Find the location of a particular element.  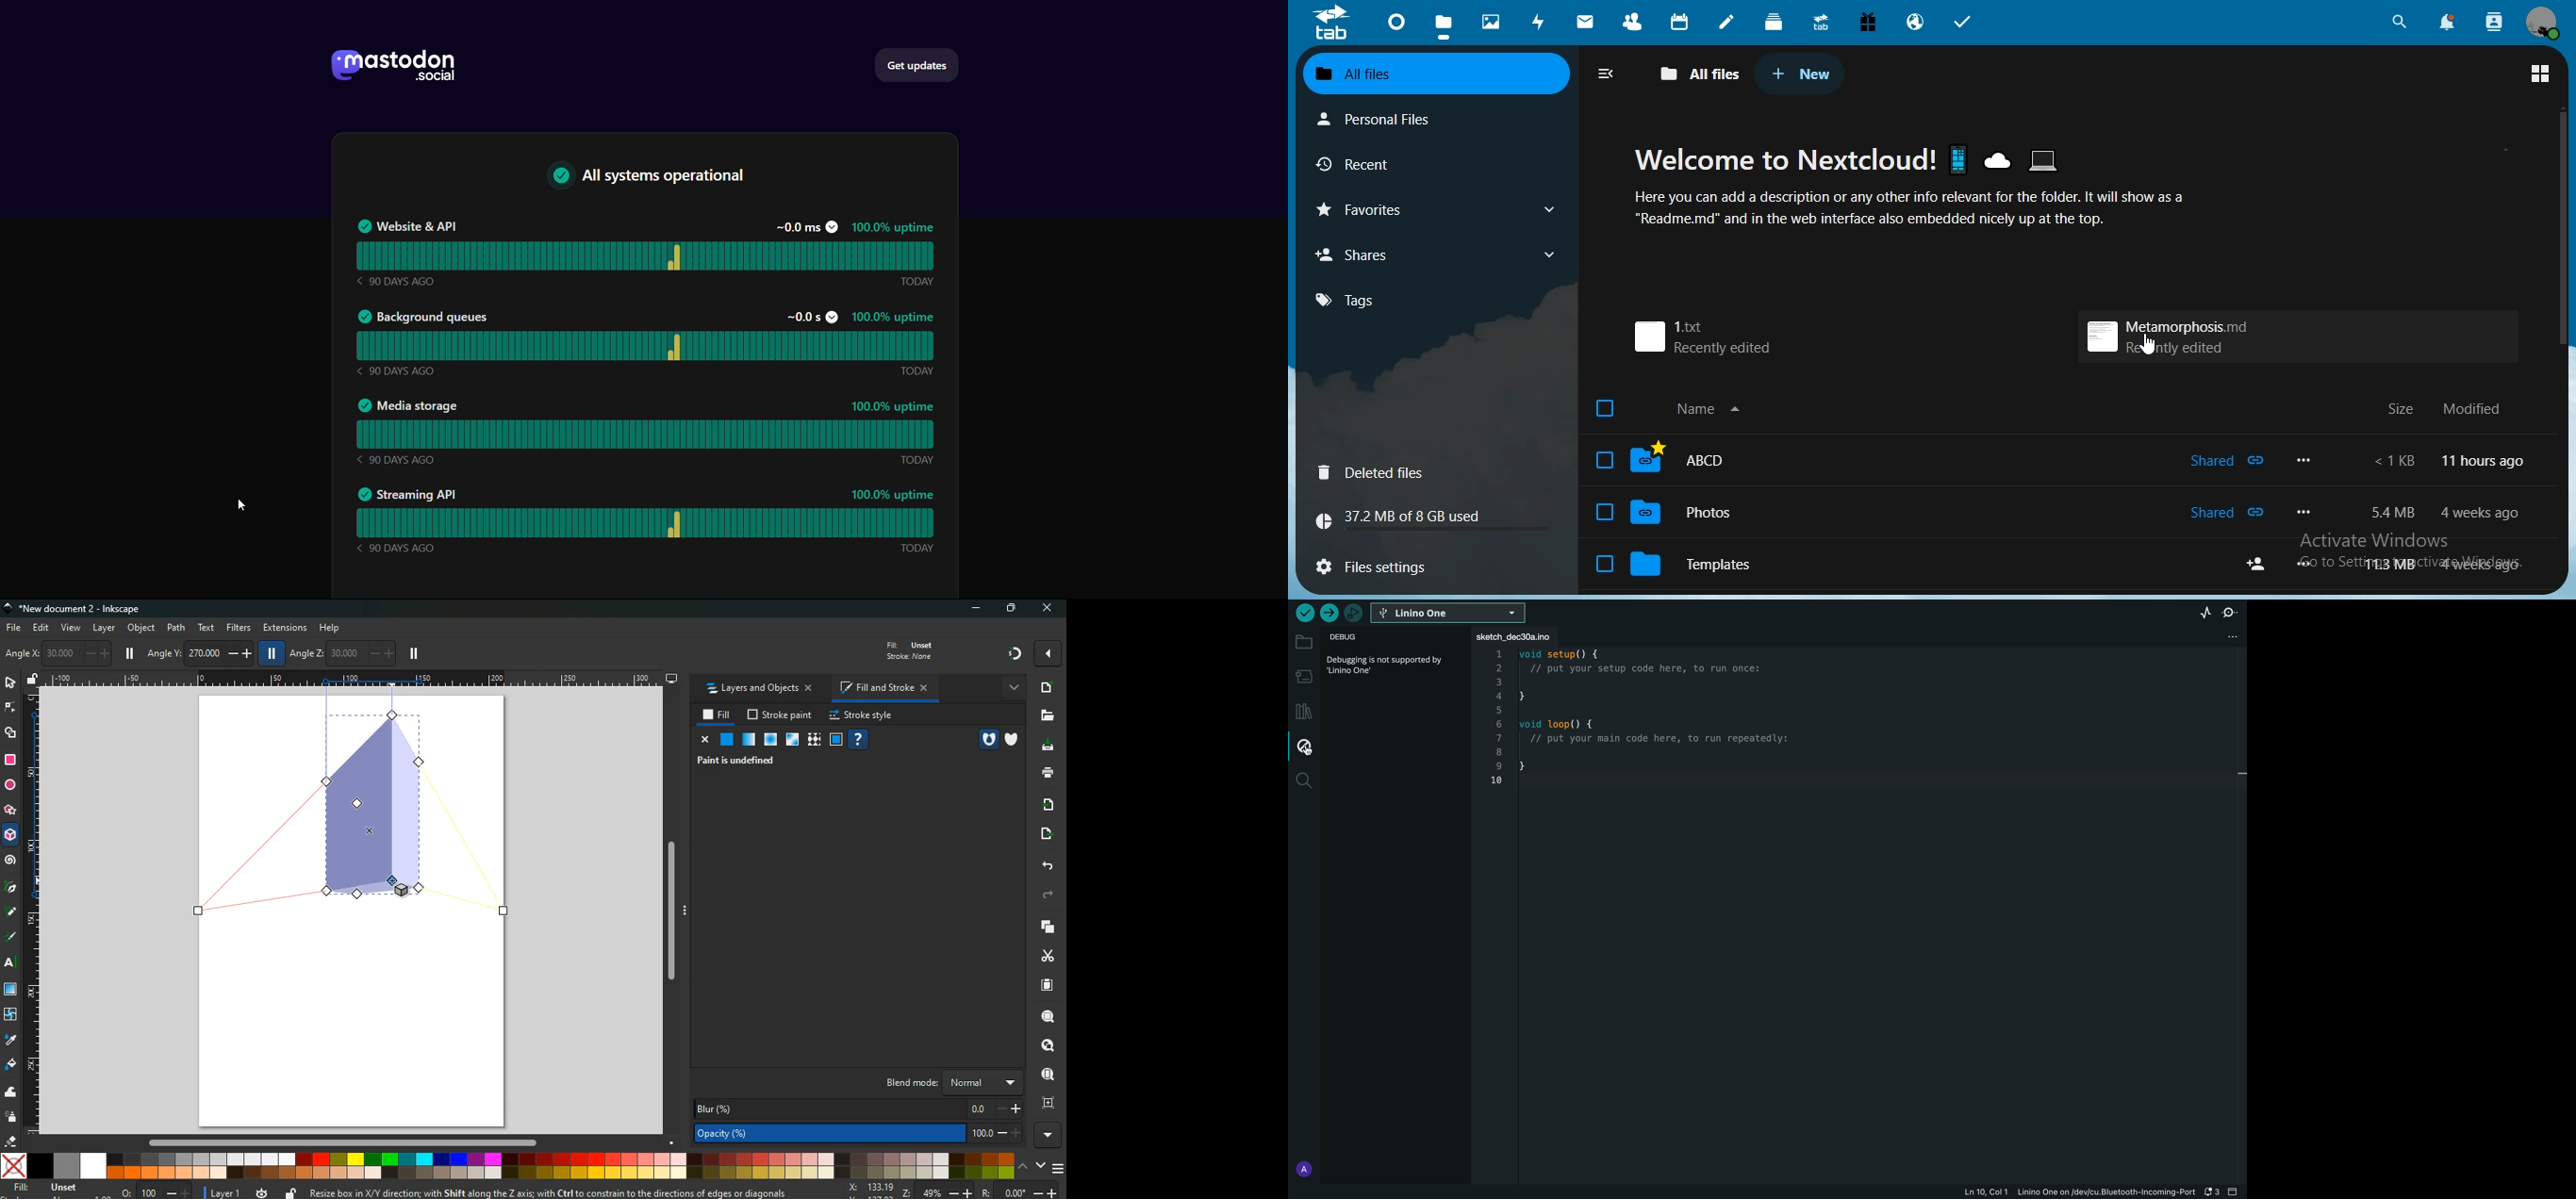

select is located at coordinates (12, 684).